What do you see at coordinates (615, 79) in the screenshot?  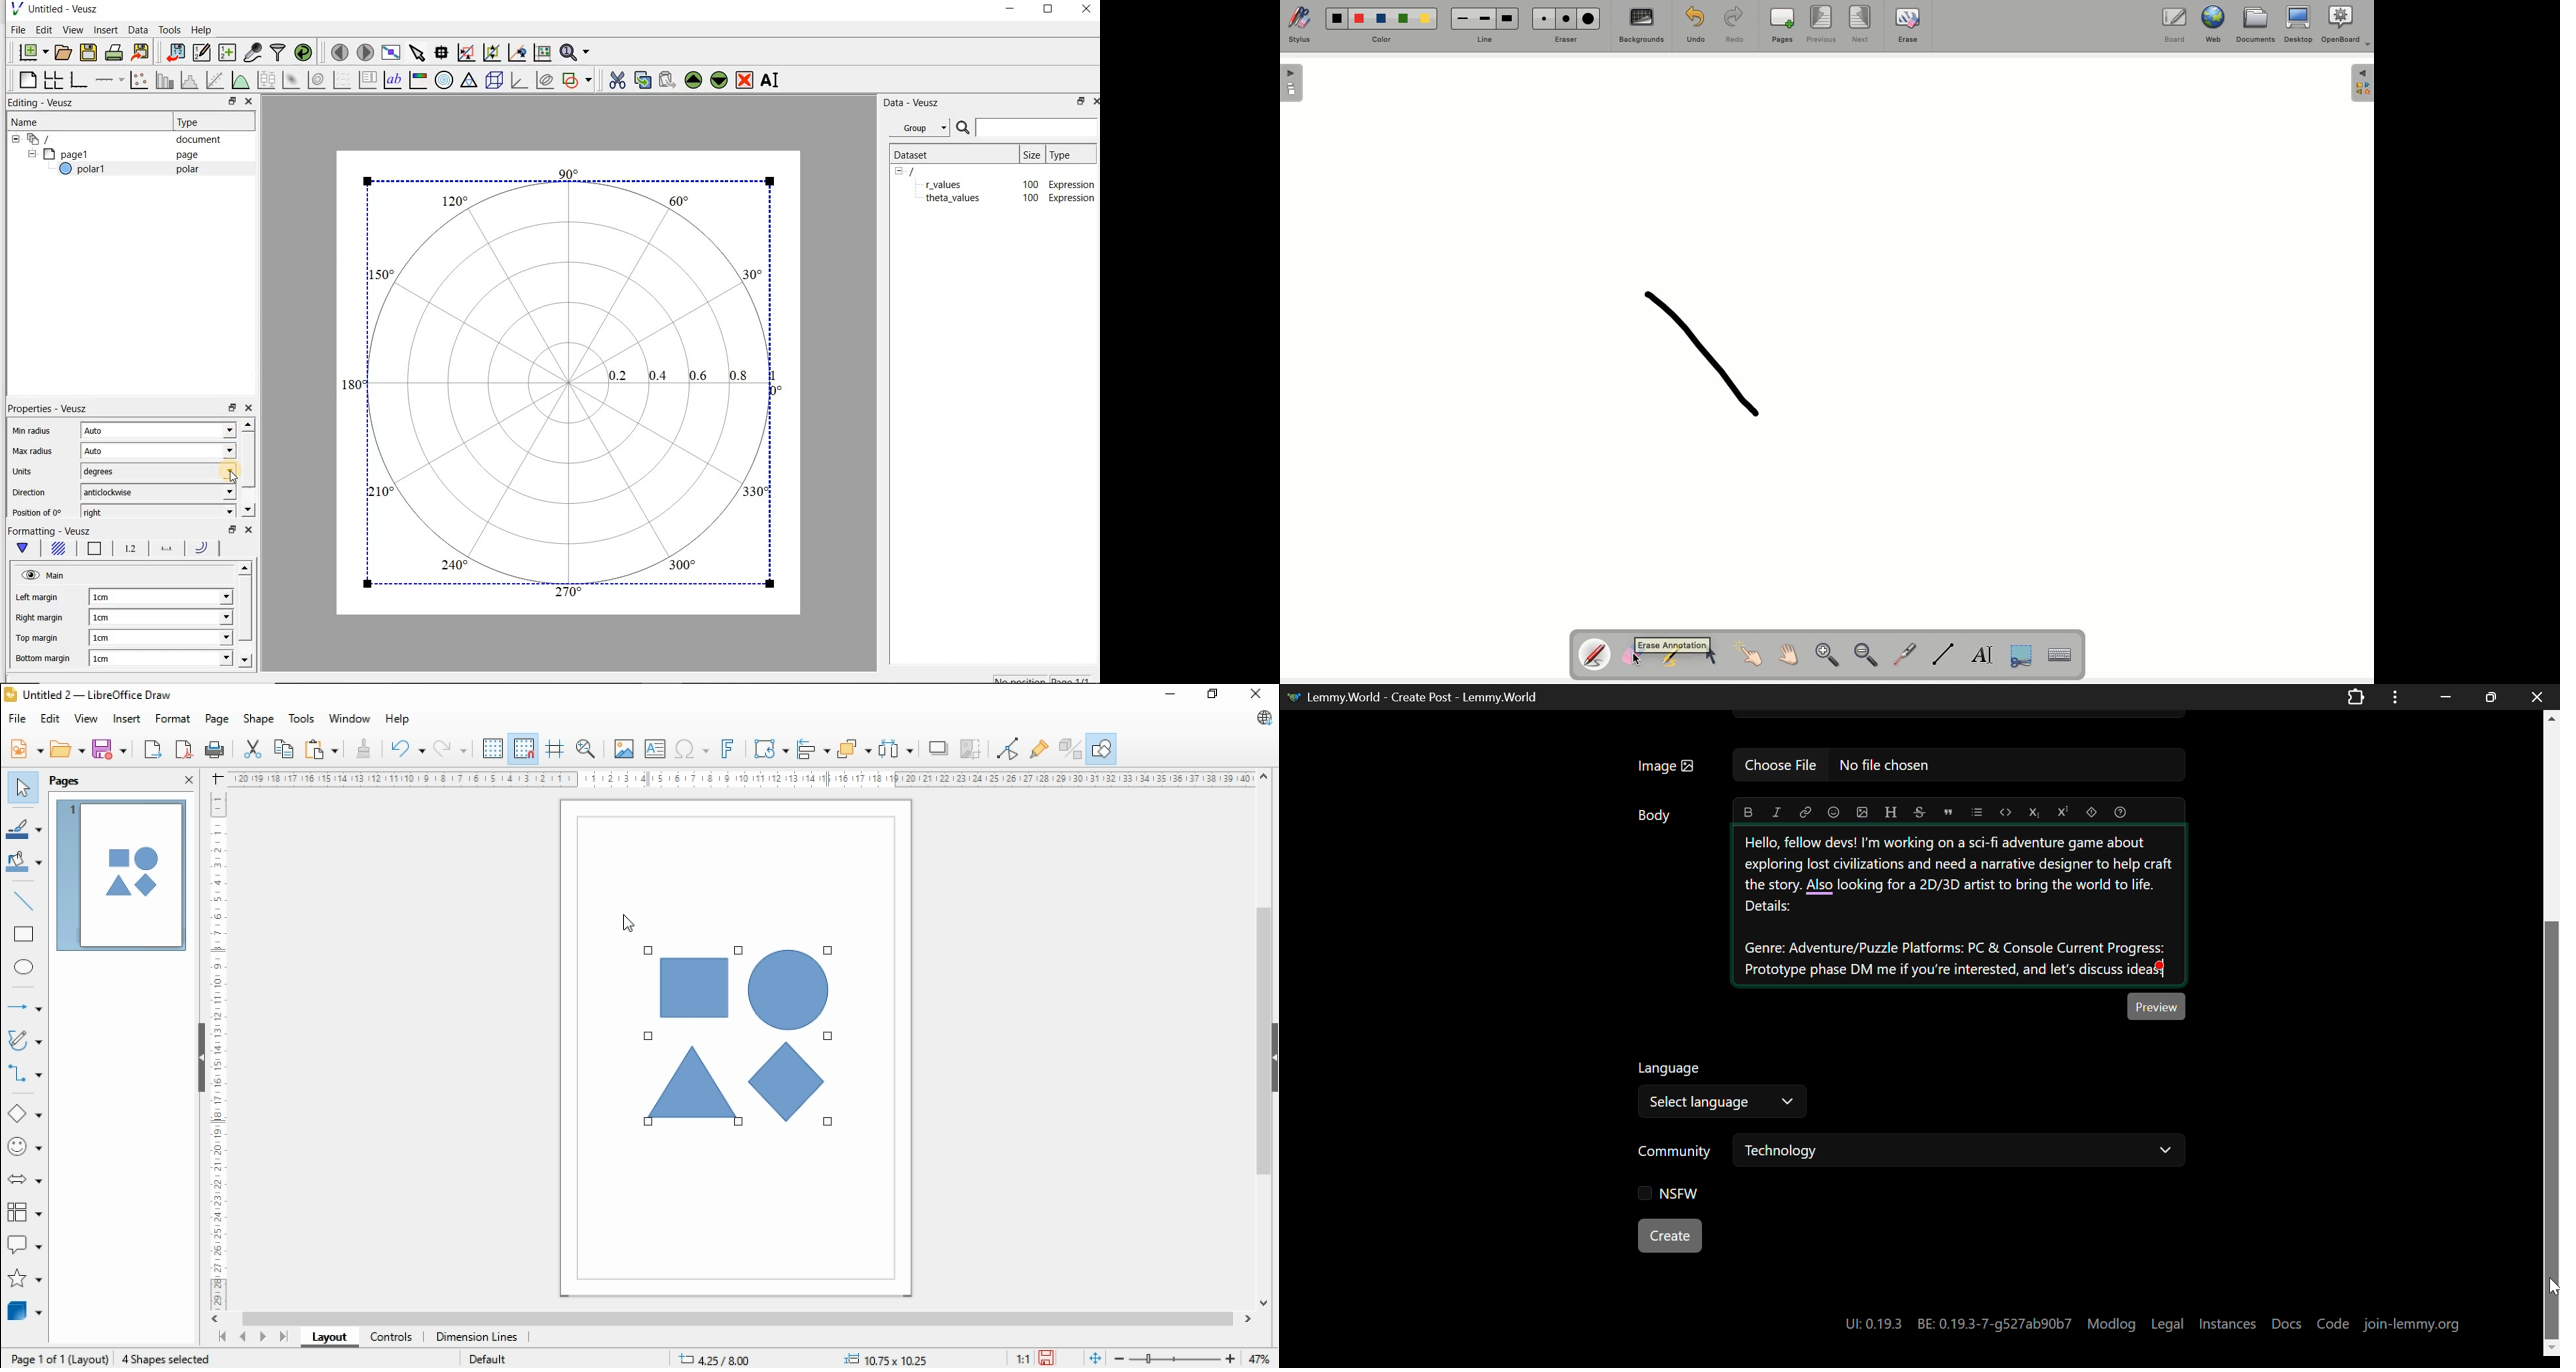 I see `cut the selected widget` at bounding box center [615, 79].